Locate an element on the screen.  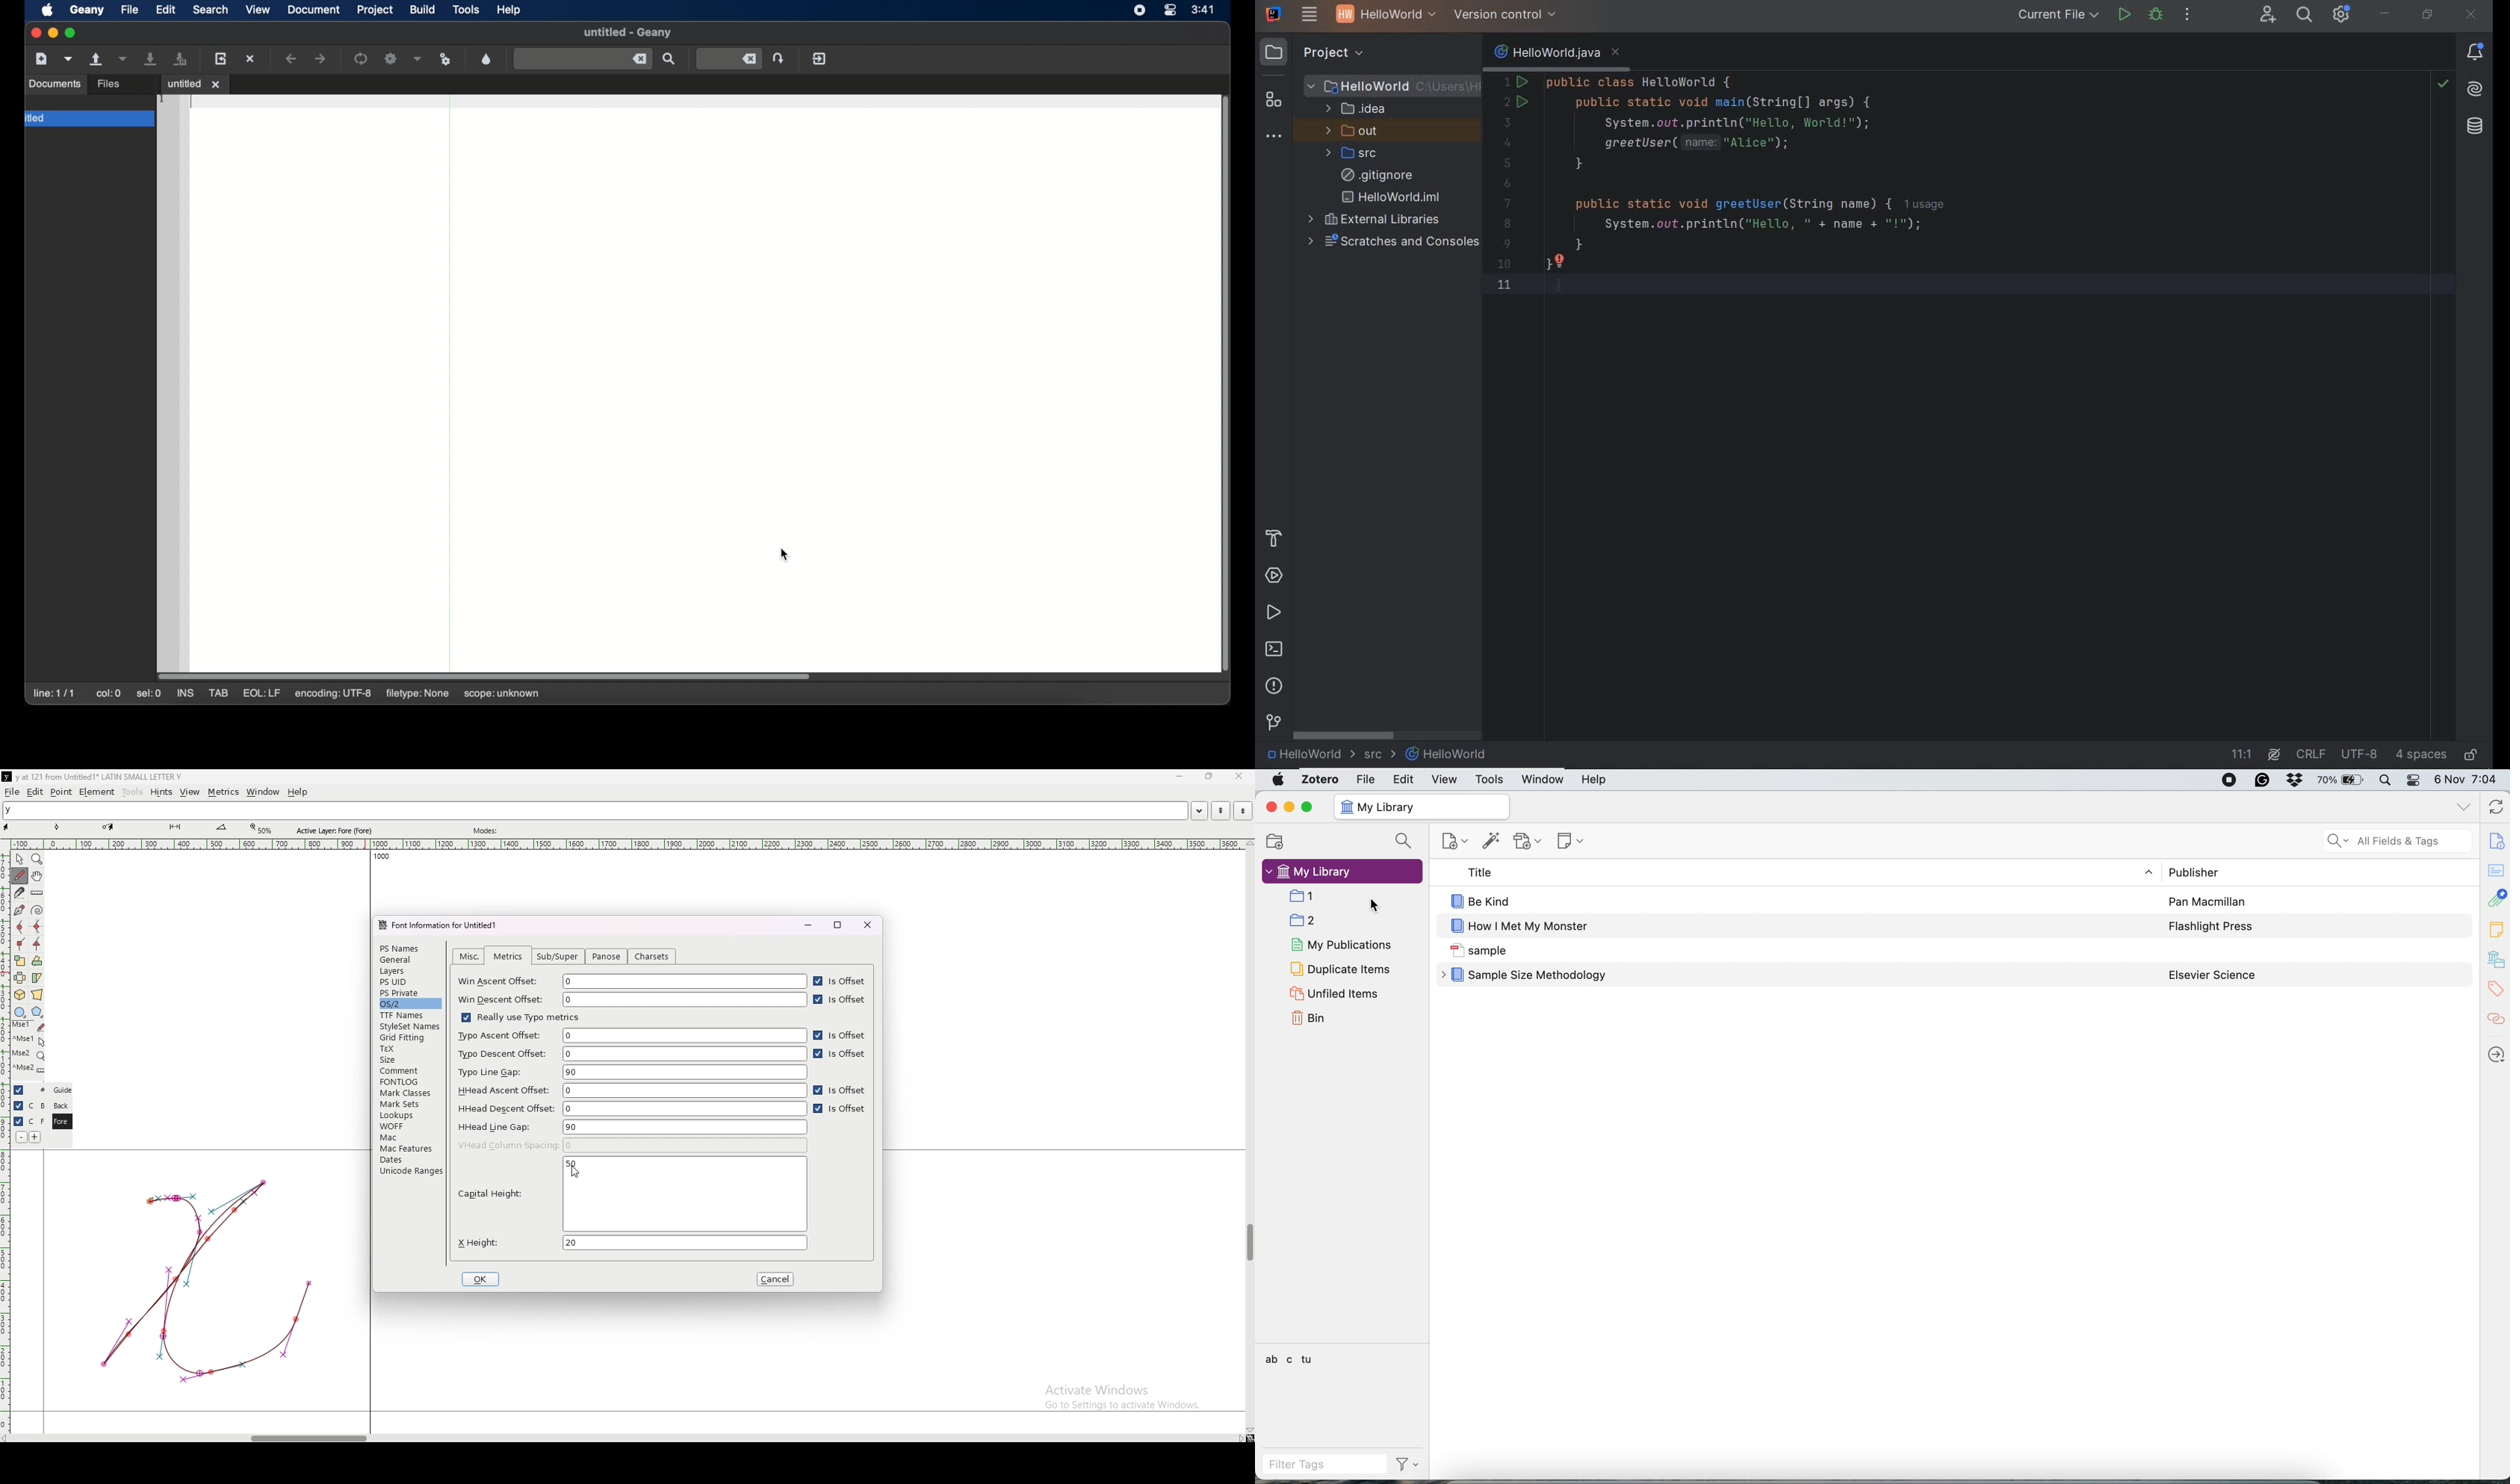
document is located at coordinates (314, 10).